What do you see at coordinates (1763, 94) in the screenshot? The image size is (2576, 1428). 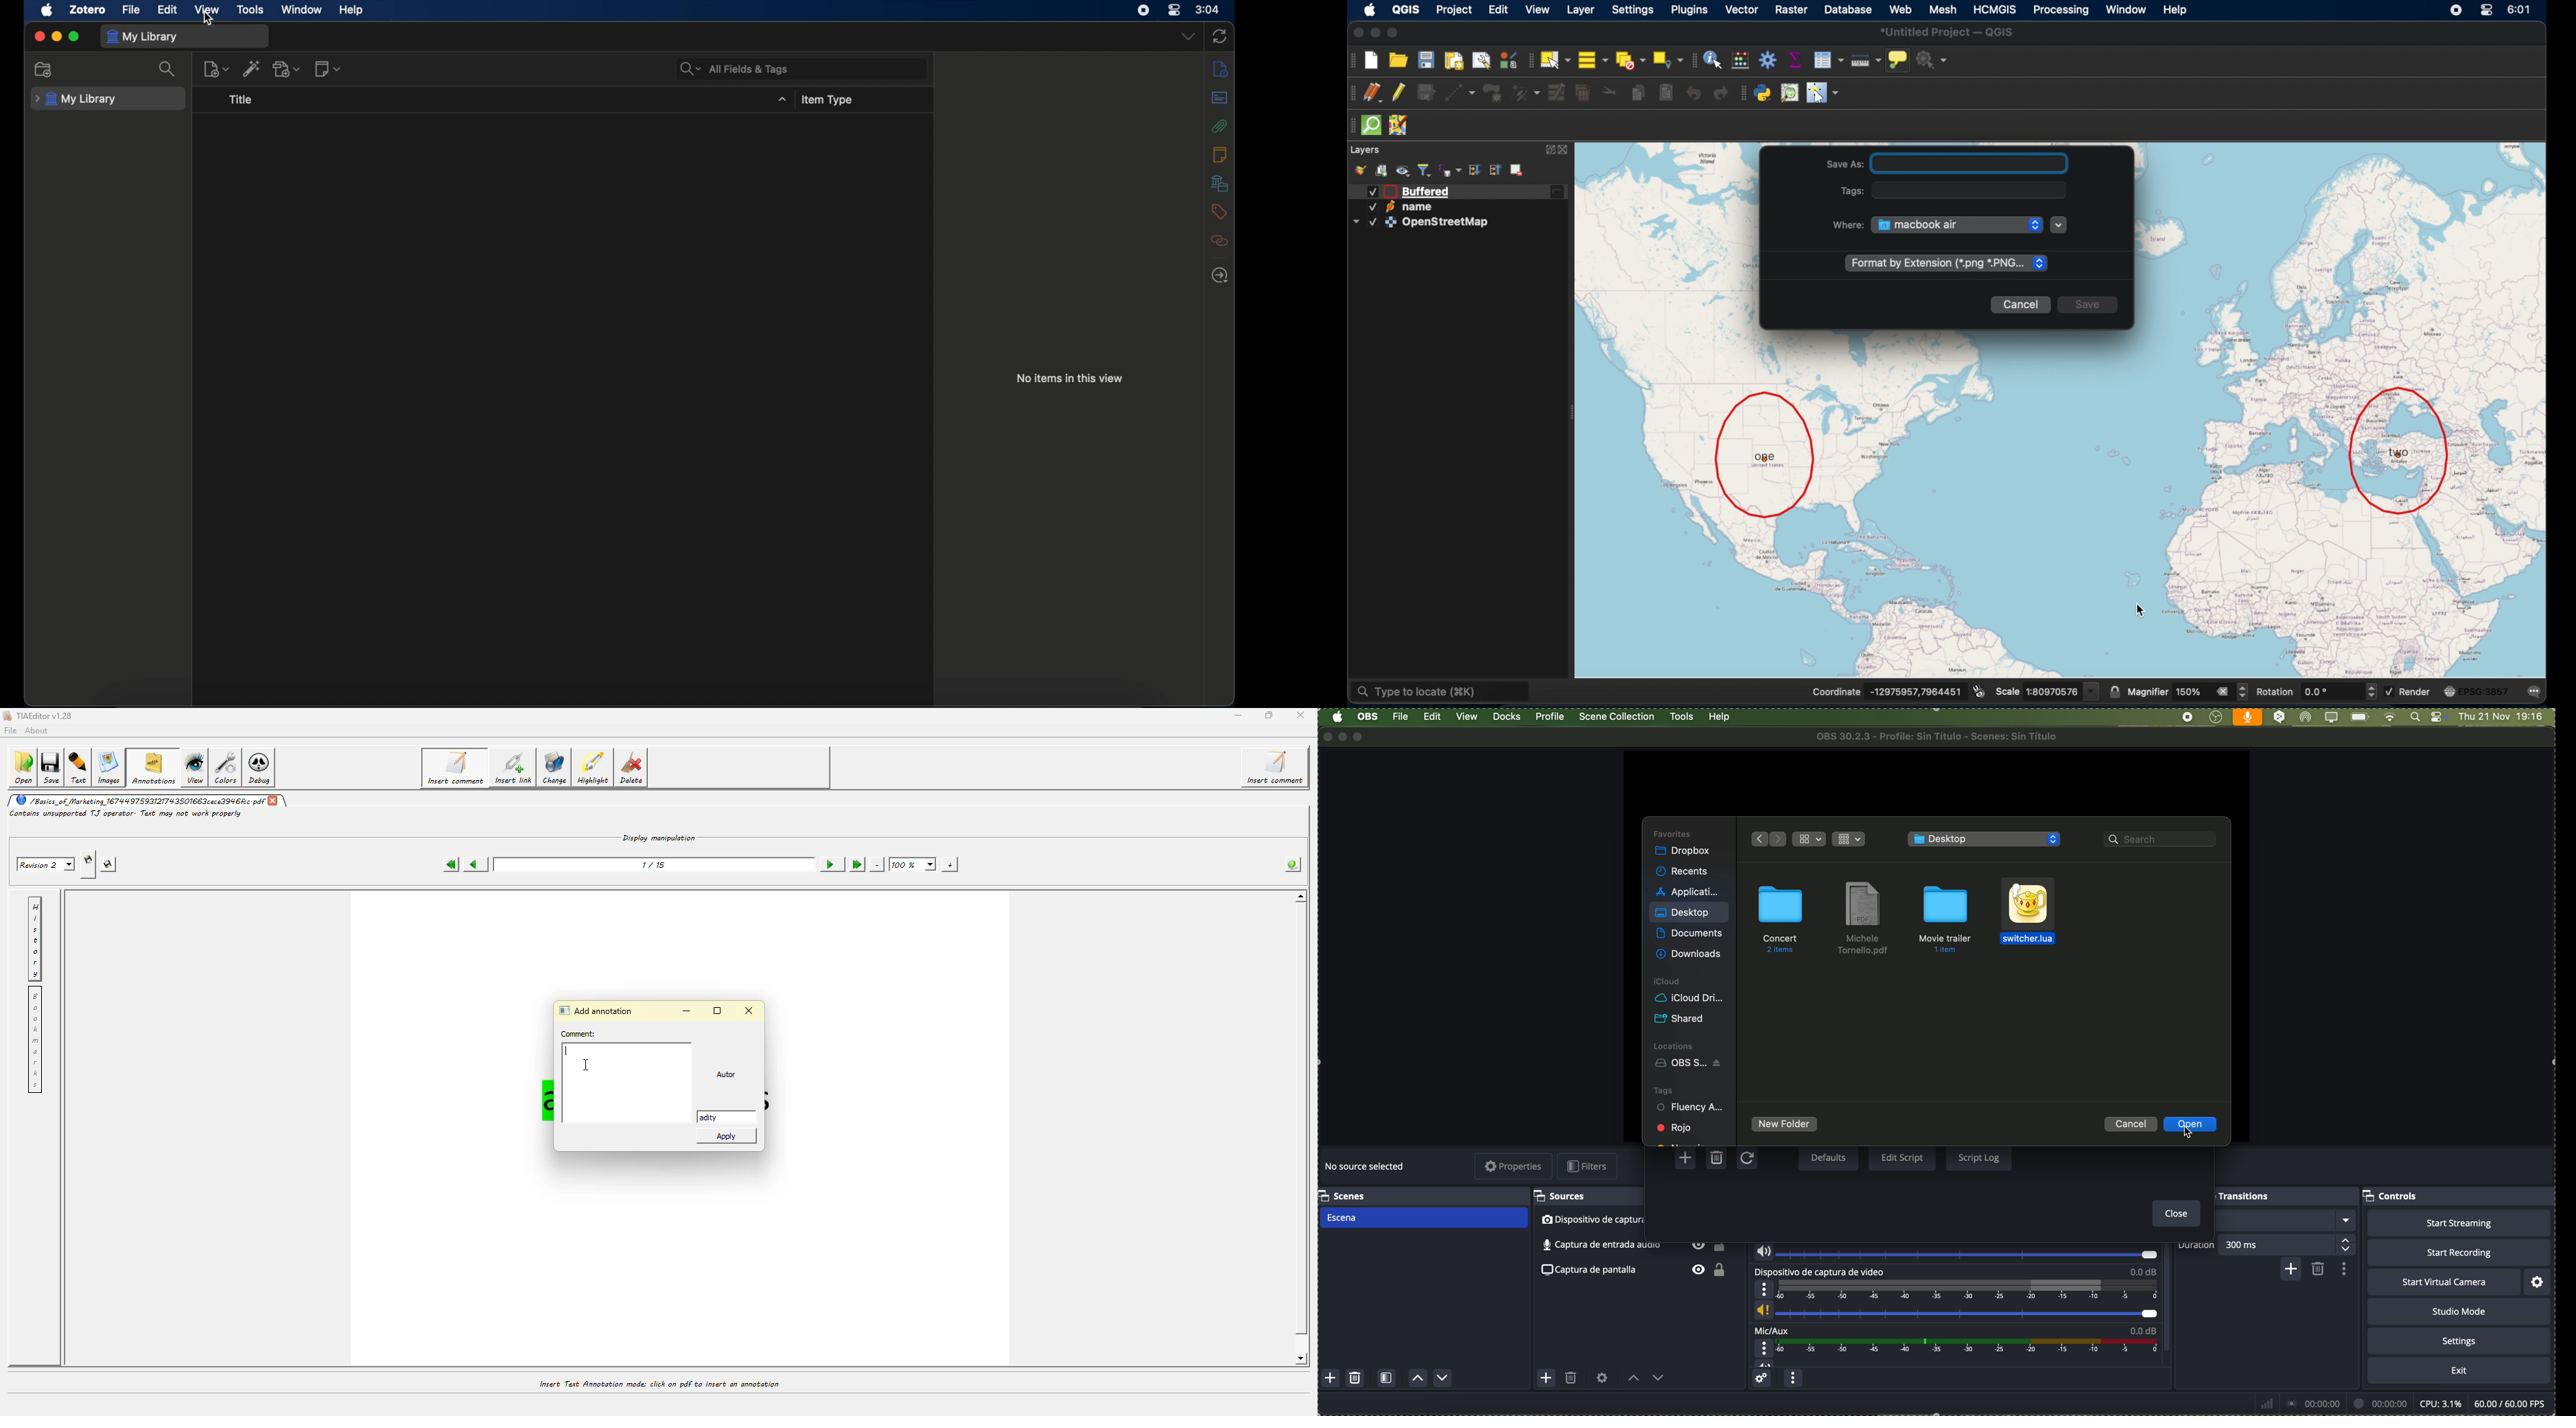 I see `python console` at bounding box center [1763, 94].